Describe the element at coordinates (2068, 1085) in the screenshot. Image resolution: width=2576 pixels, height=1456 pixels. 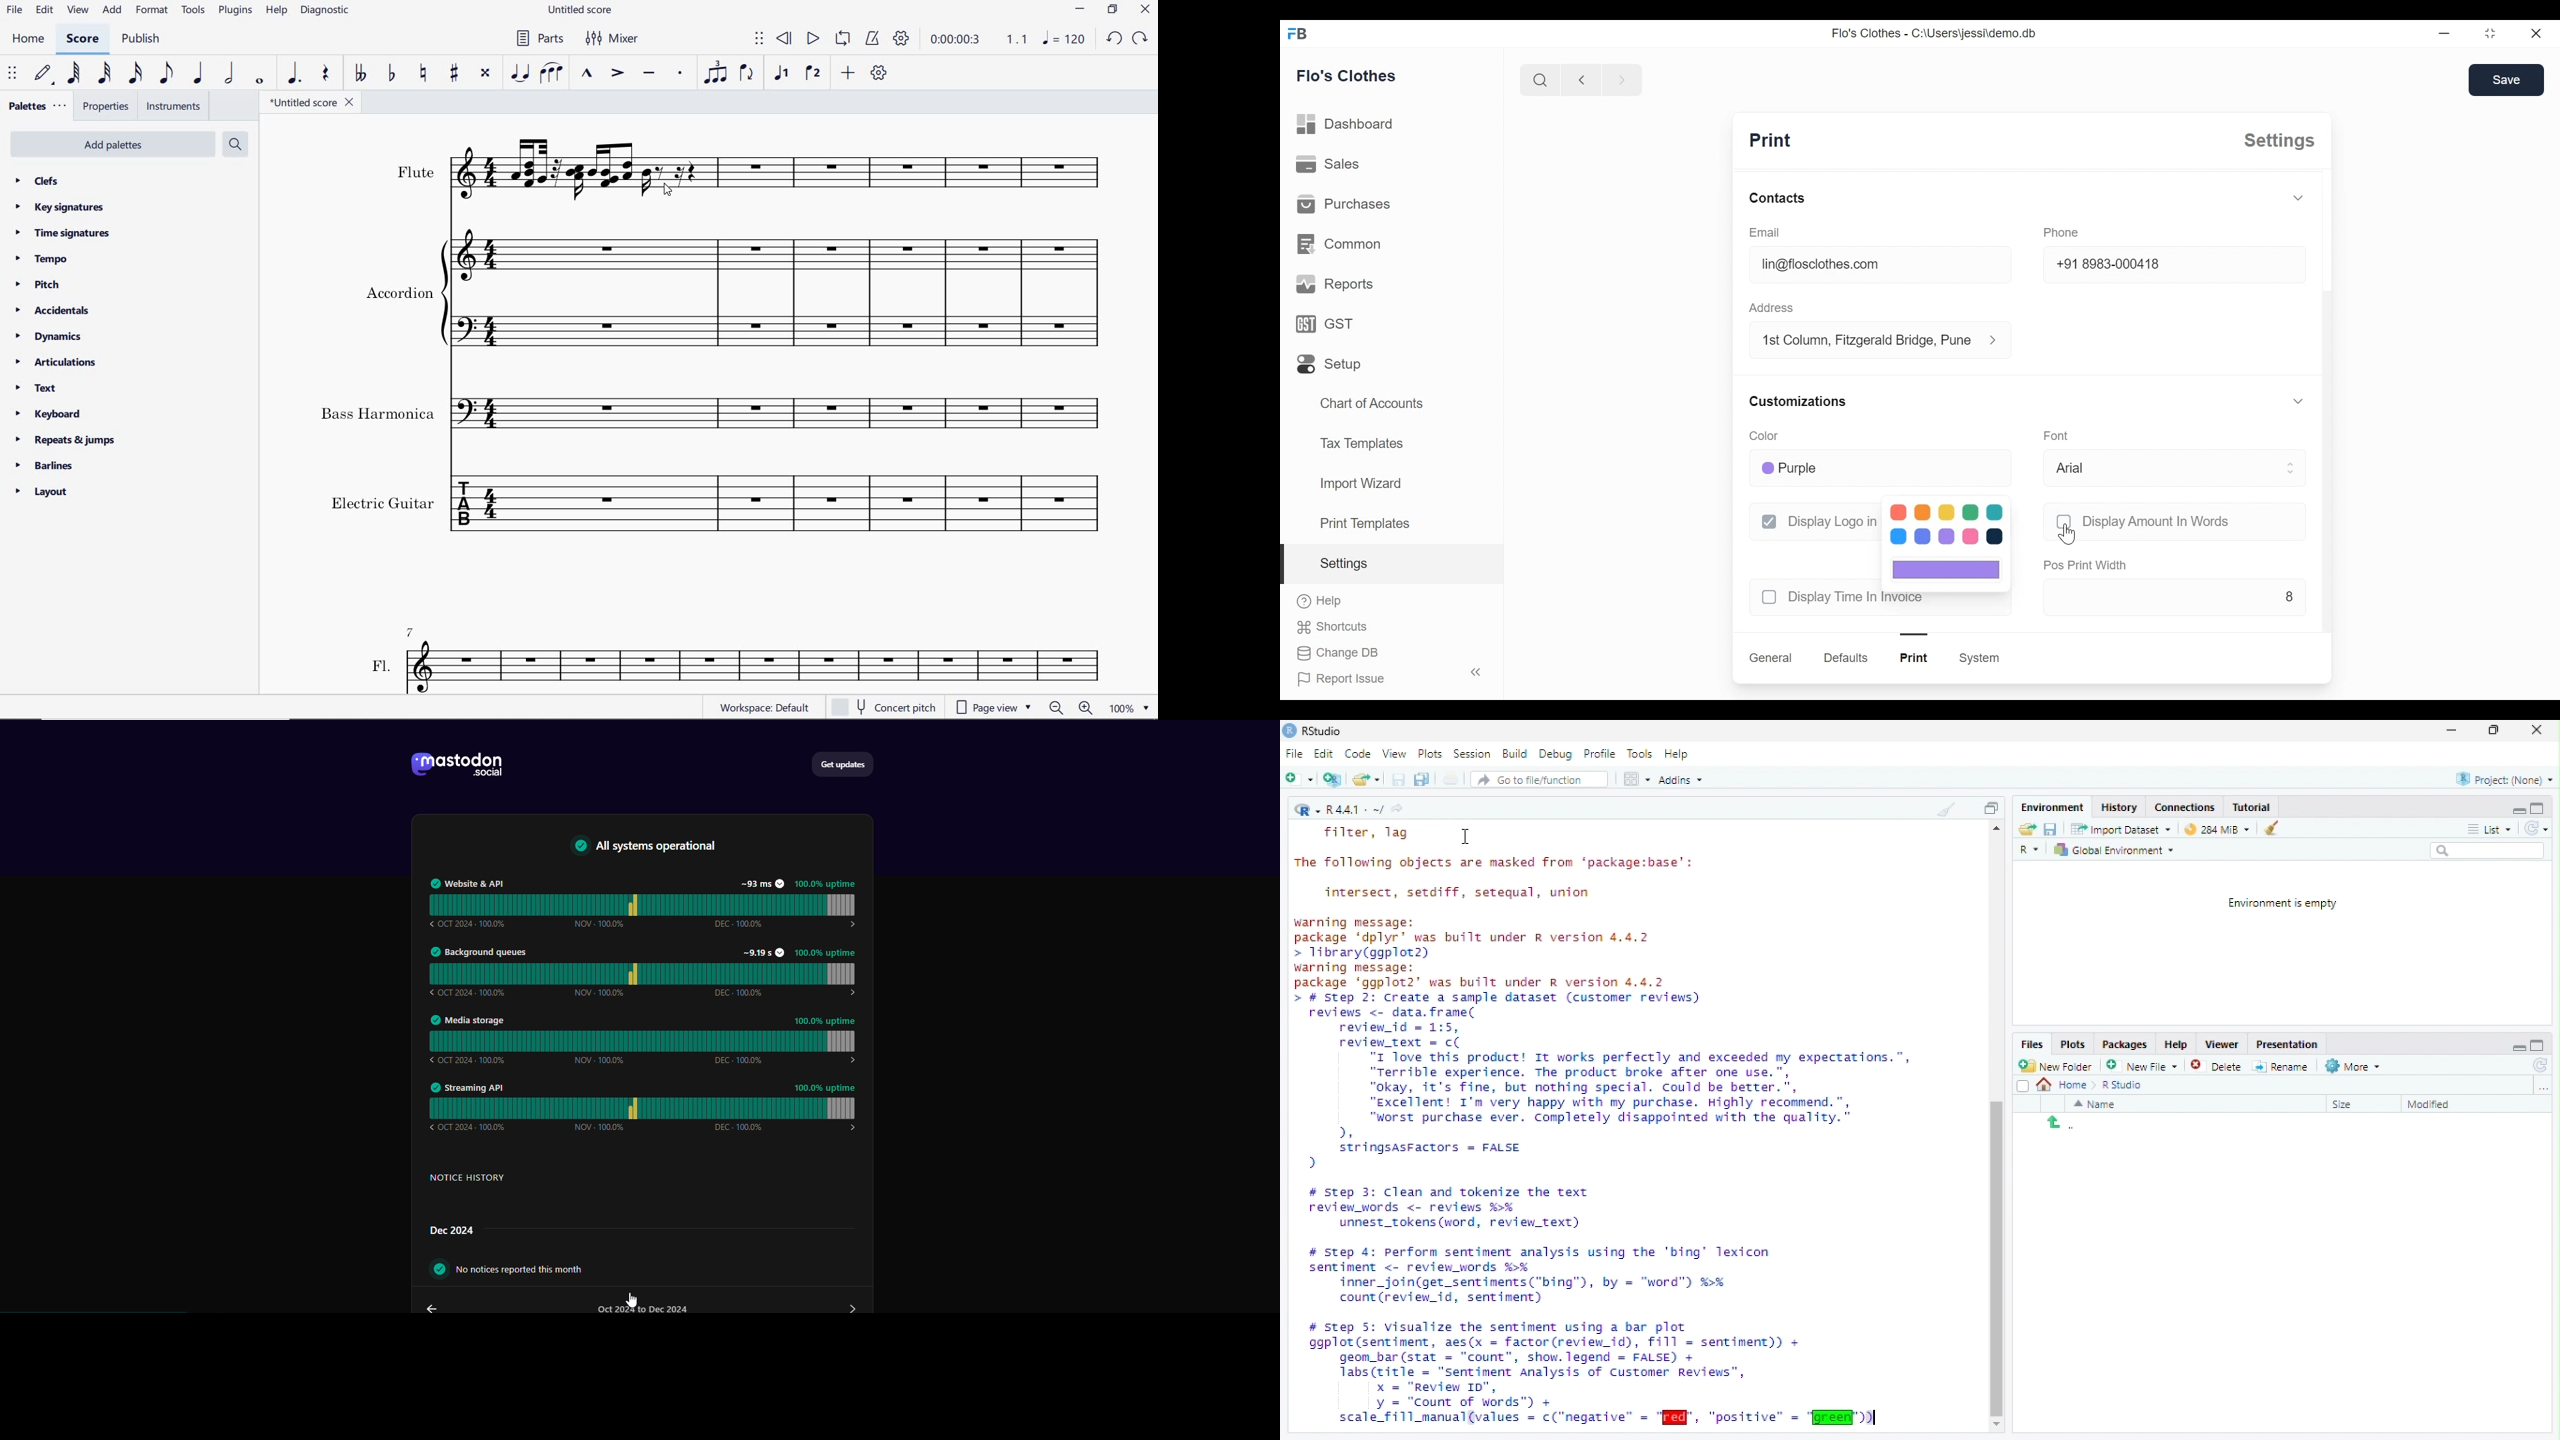
I see `Home` at that location.